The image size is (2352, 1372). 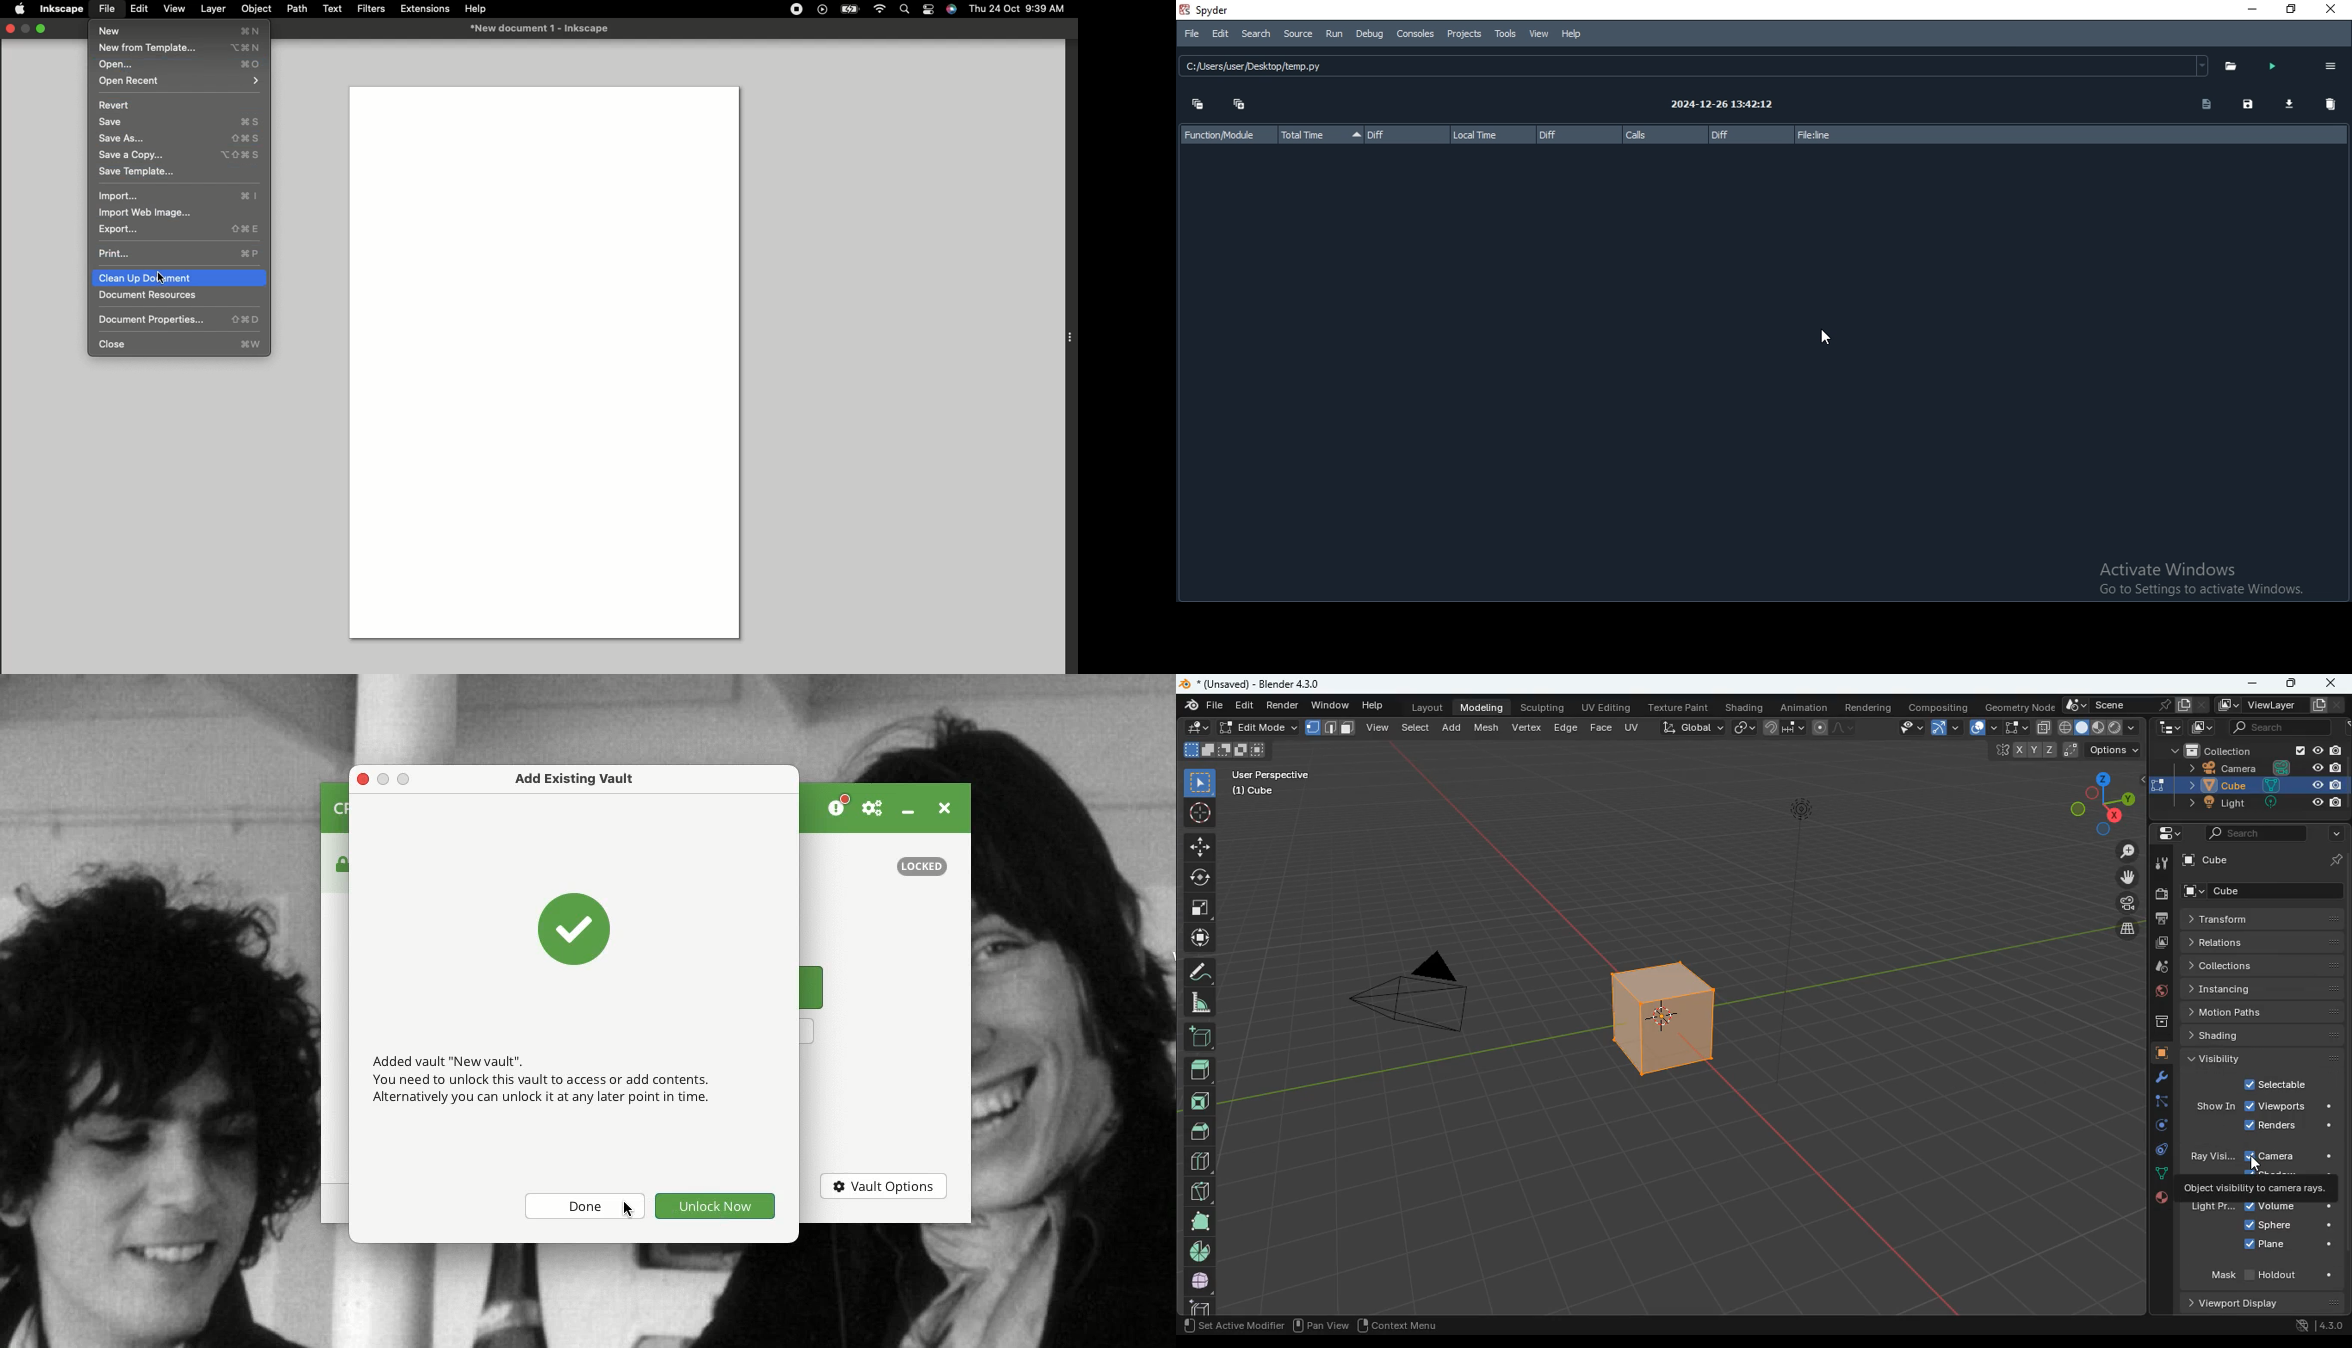 What do you see at coordinates (1203, 707) in the screenshot?
I see `finder` at bounding box center [1203, 707].